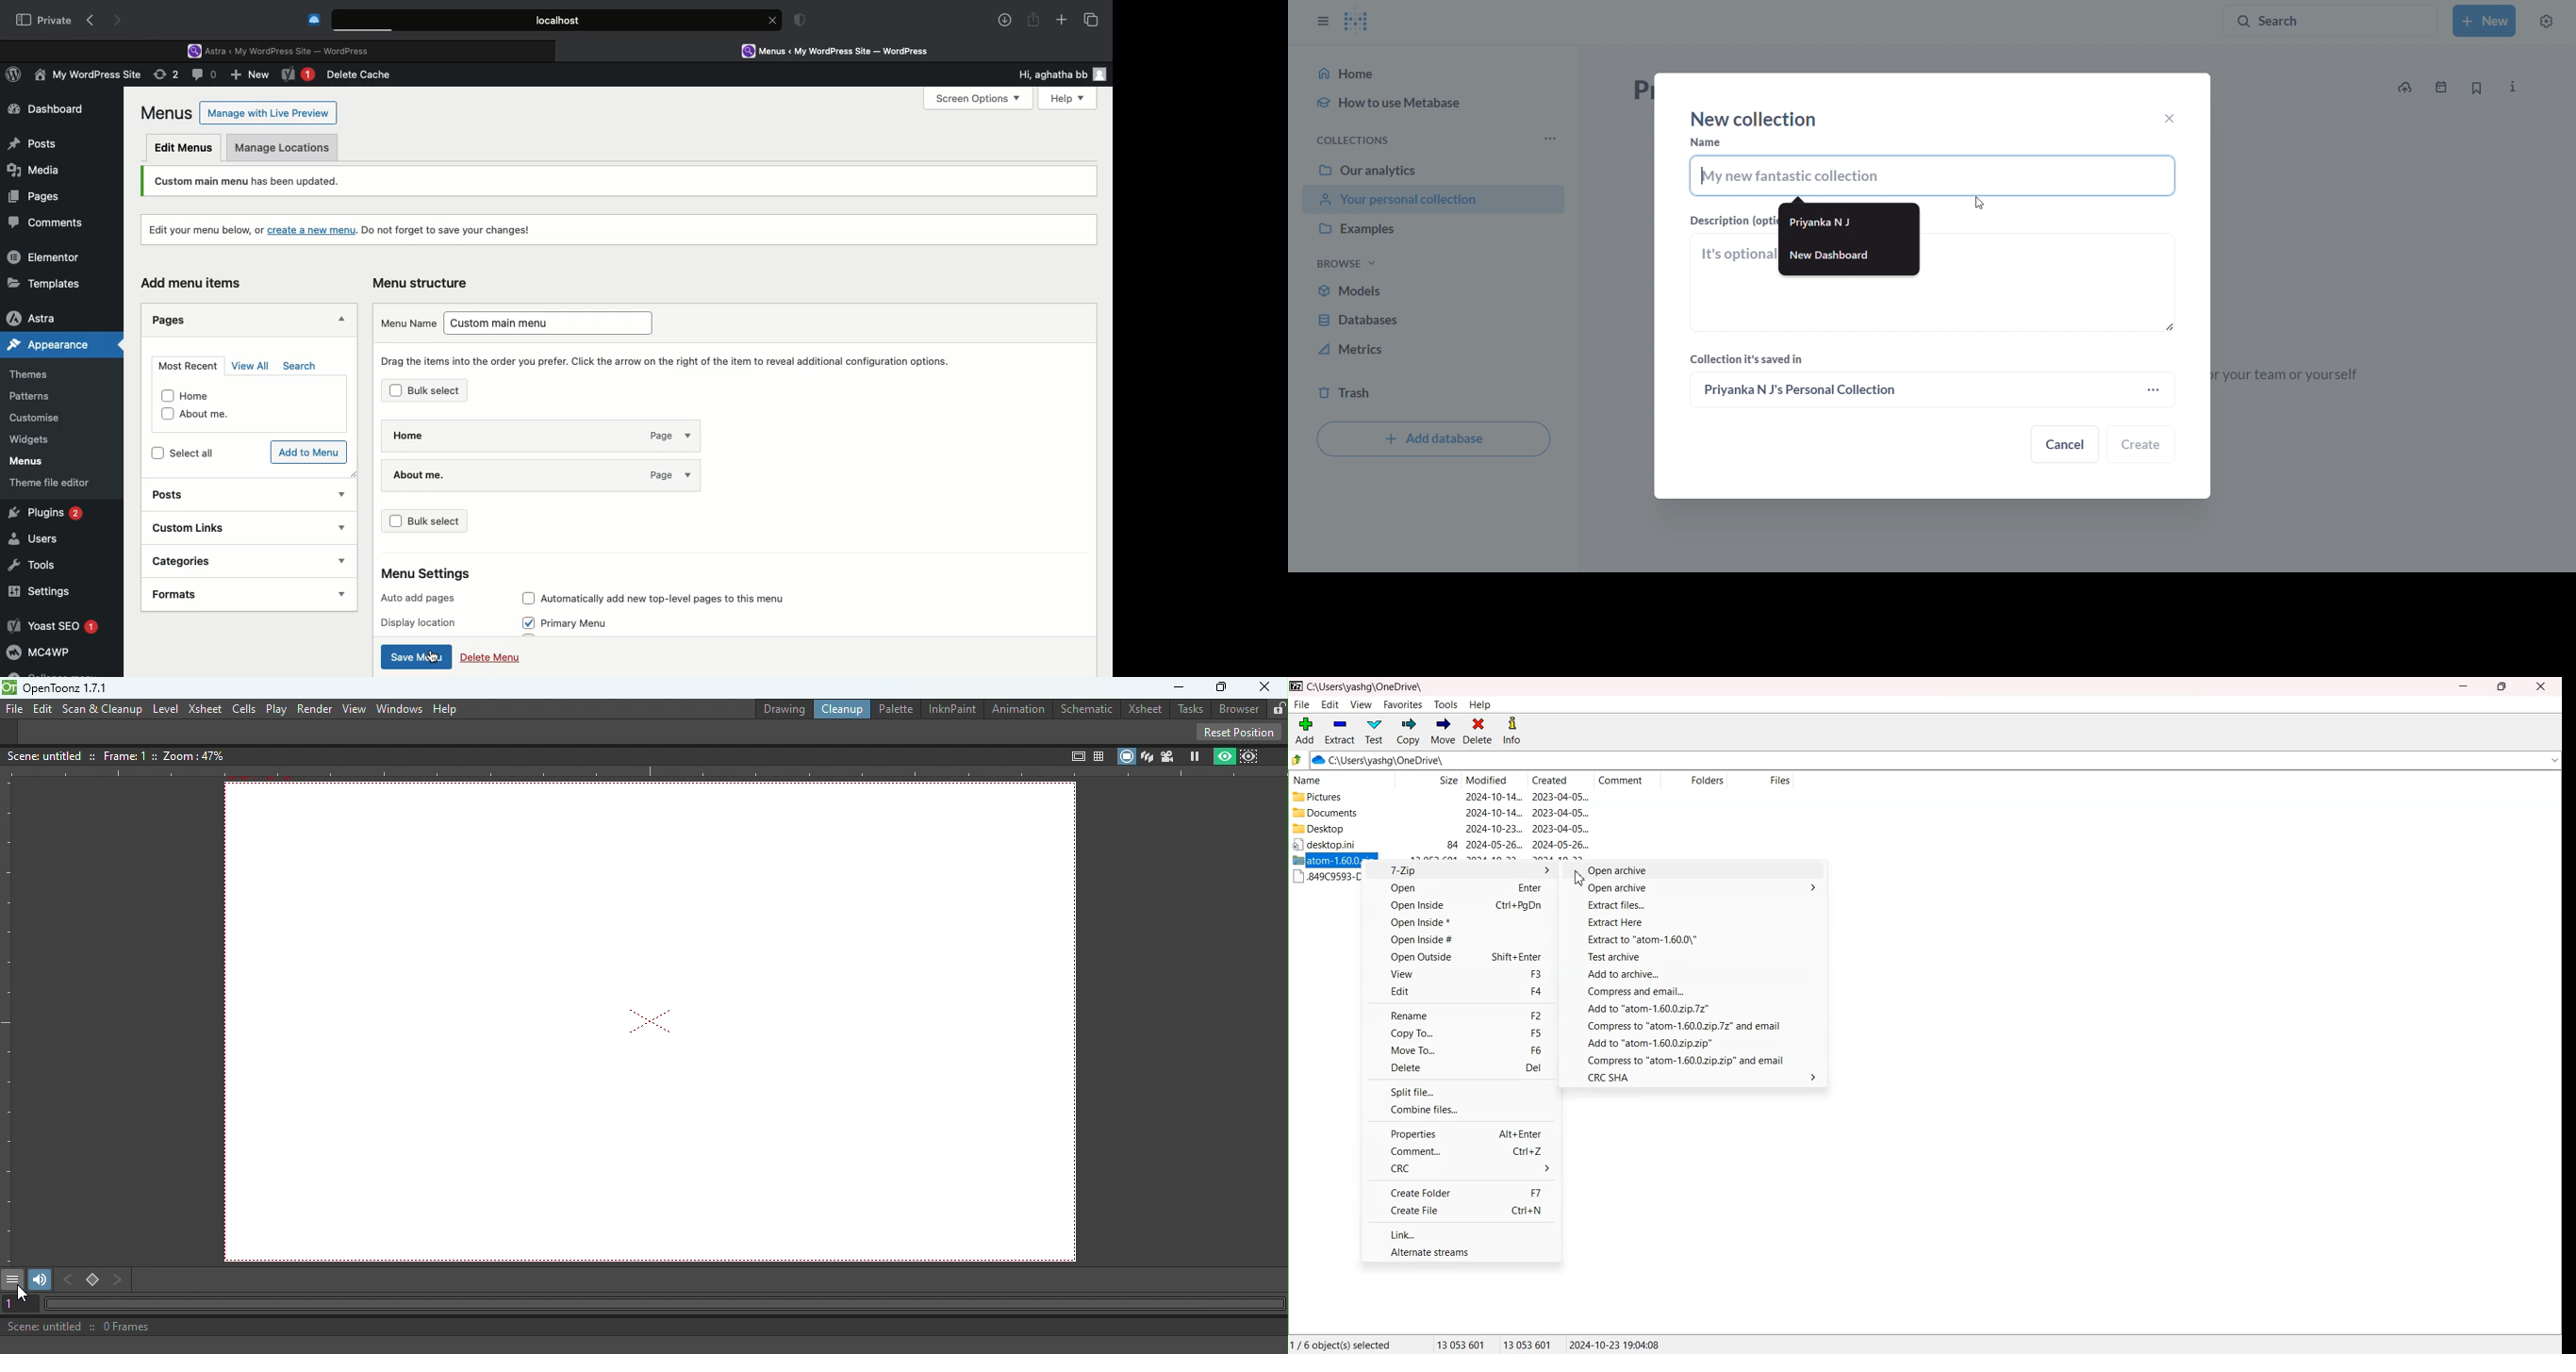  Describe the element at coordinates (63, 345) in the screenshot. I see `Appearance` at that location.